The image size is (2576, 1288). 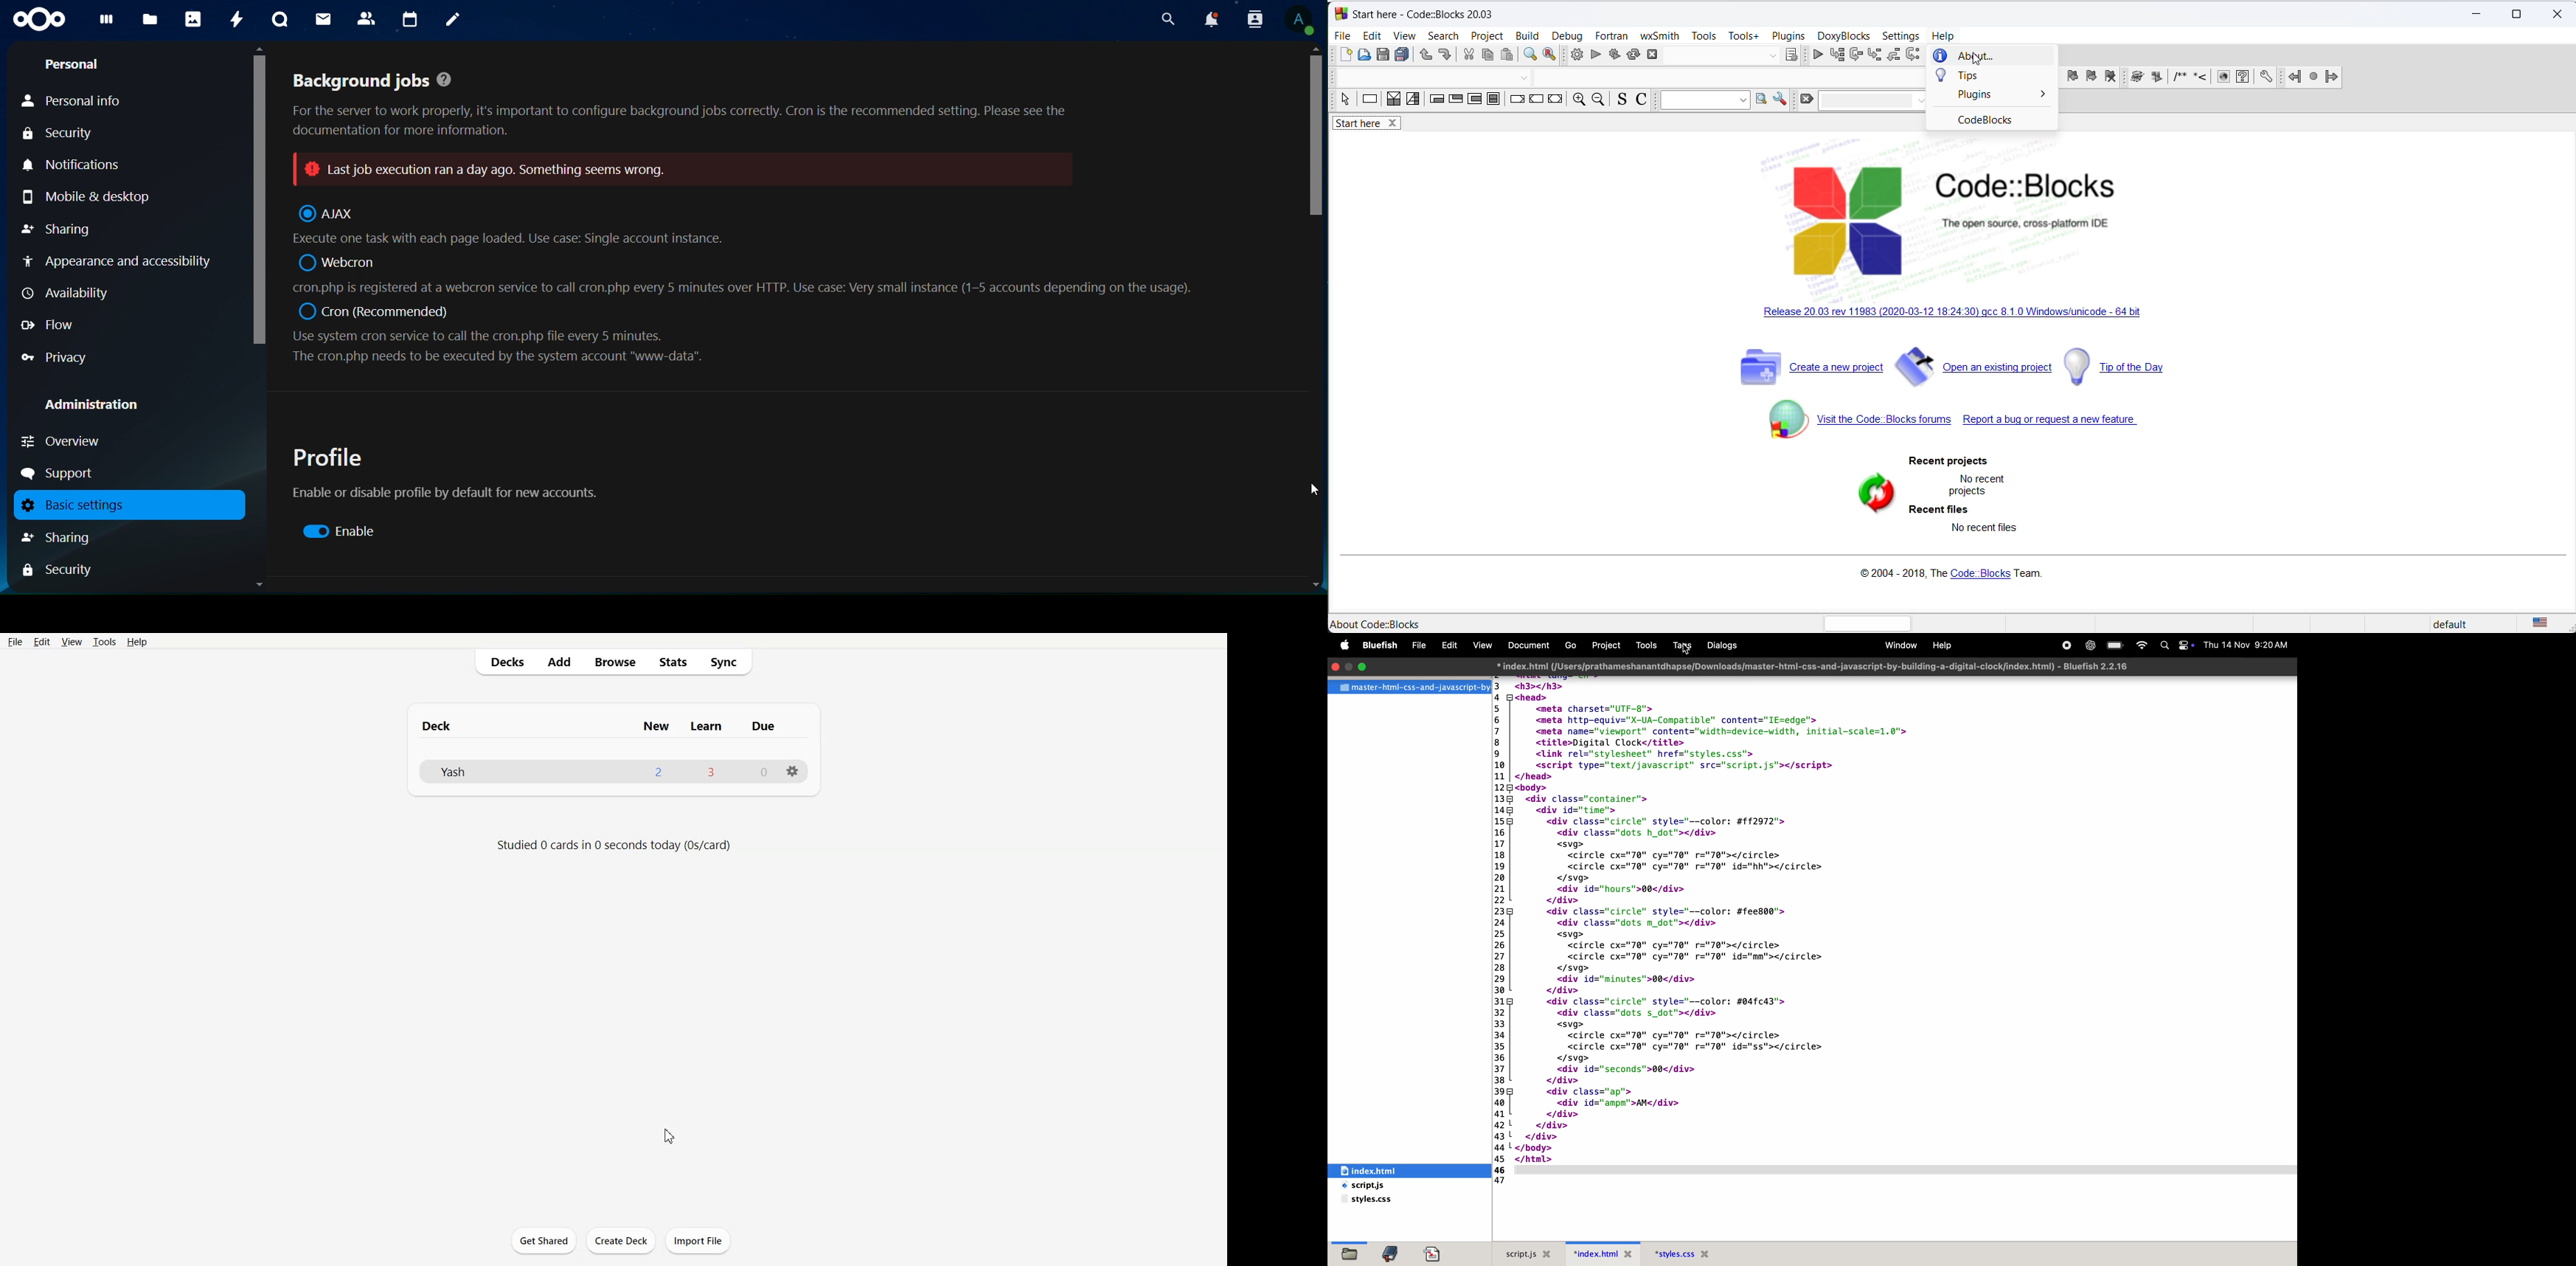 What do you see at coordinates (2458, 625) in the screenshot?
I see `default` at bounding box center [2458, 625].